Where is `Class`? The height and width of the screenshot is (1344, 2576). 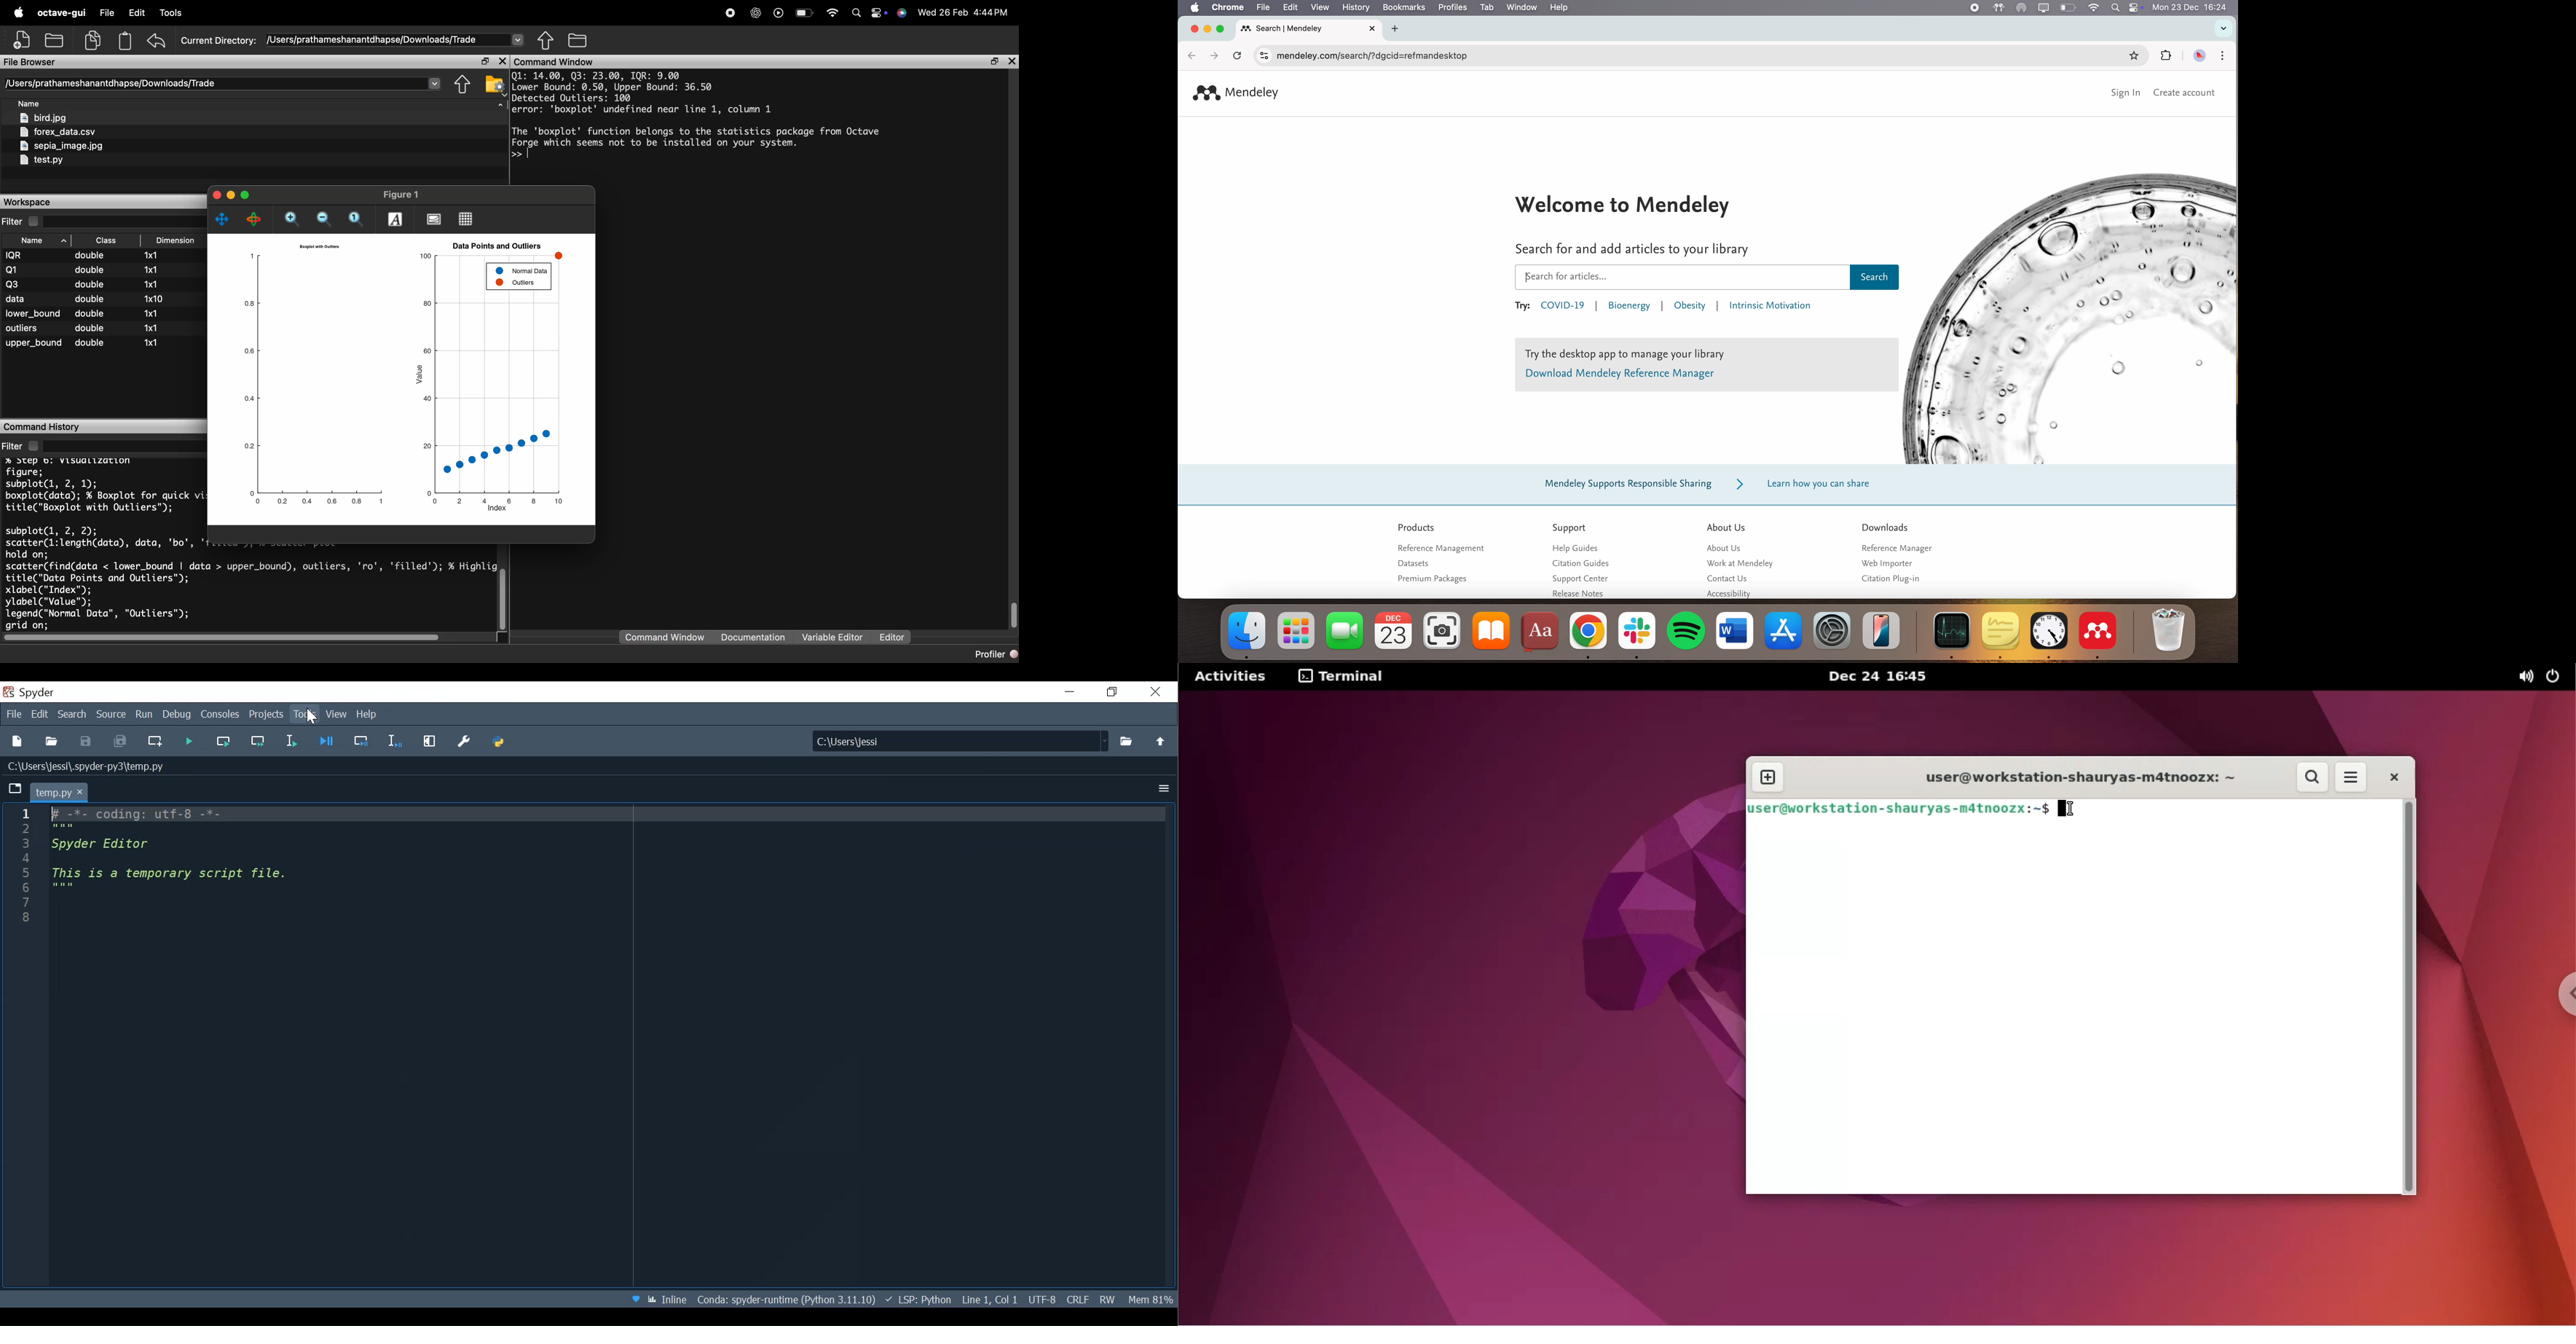
Class is located at coordinates (106, 240).